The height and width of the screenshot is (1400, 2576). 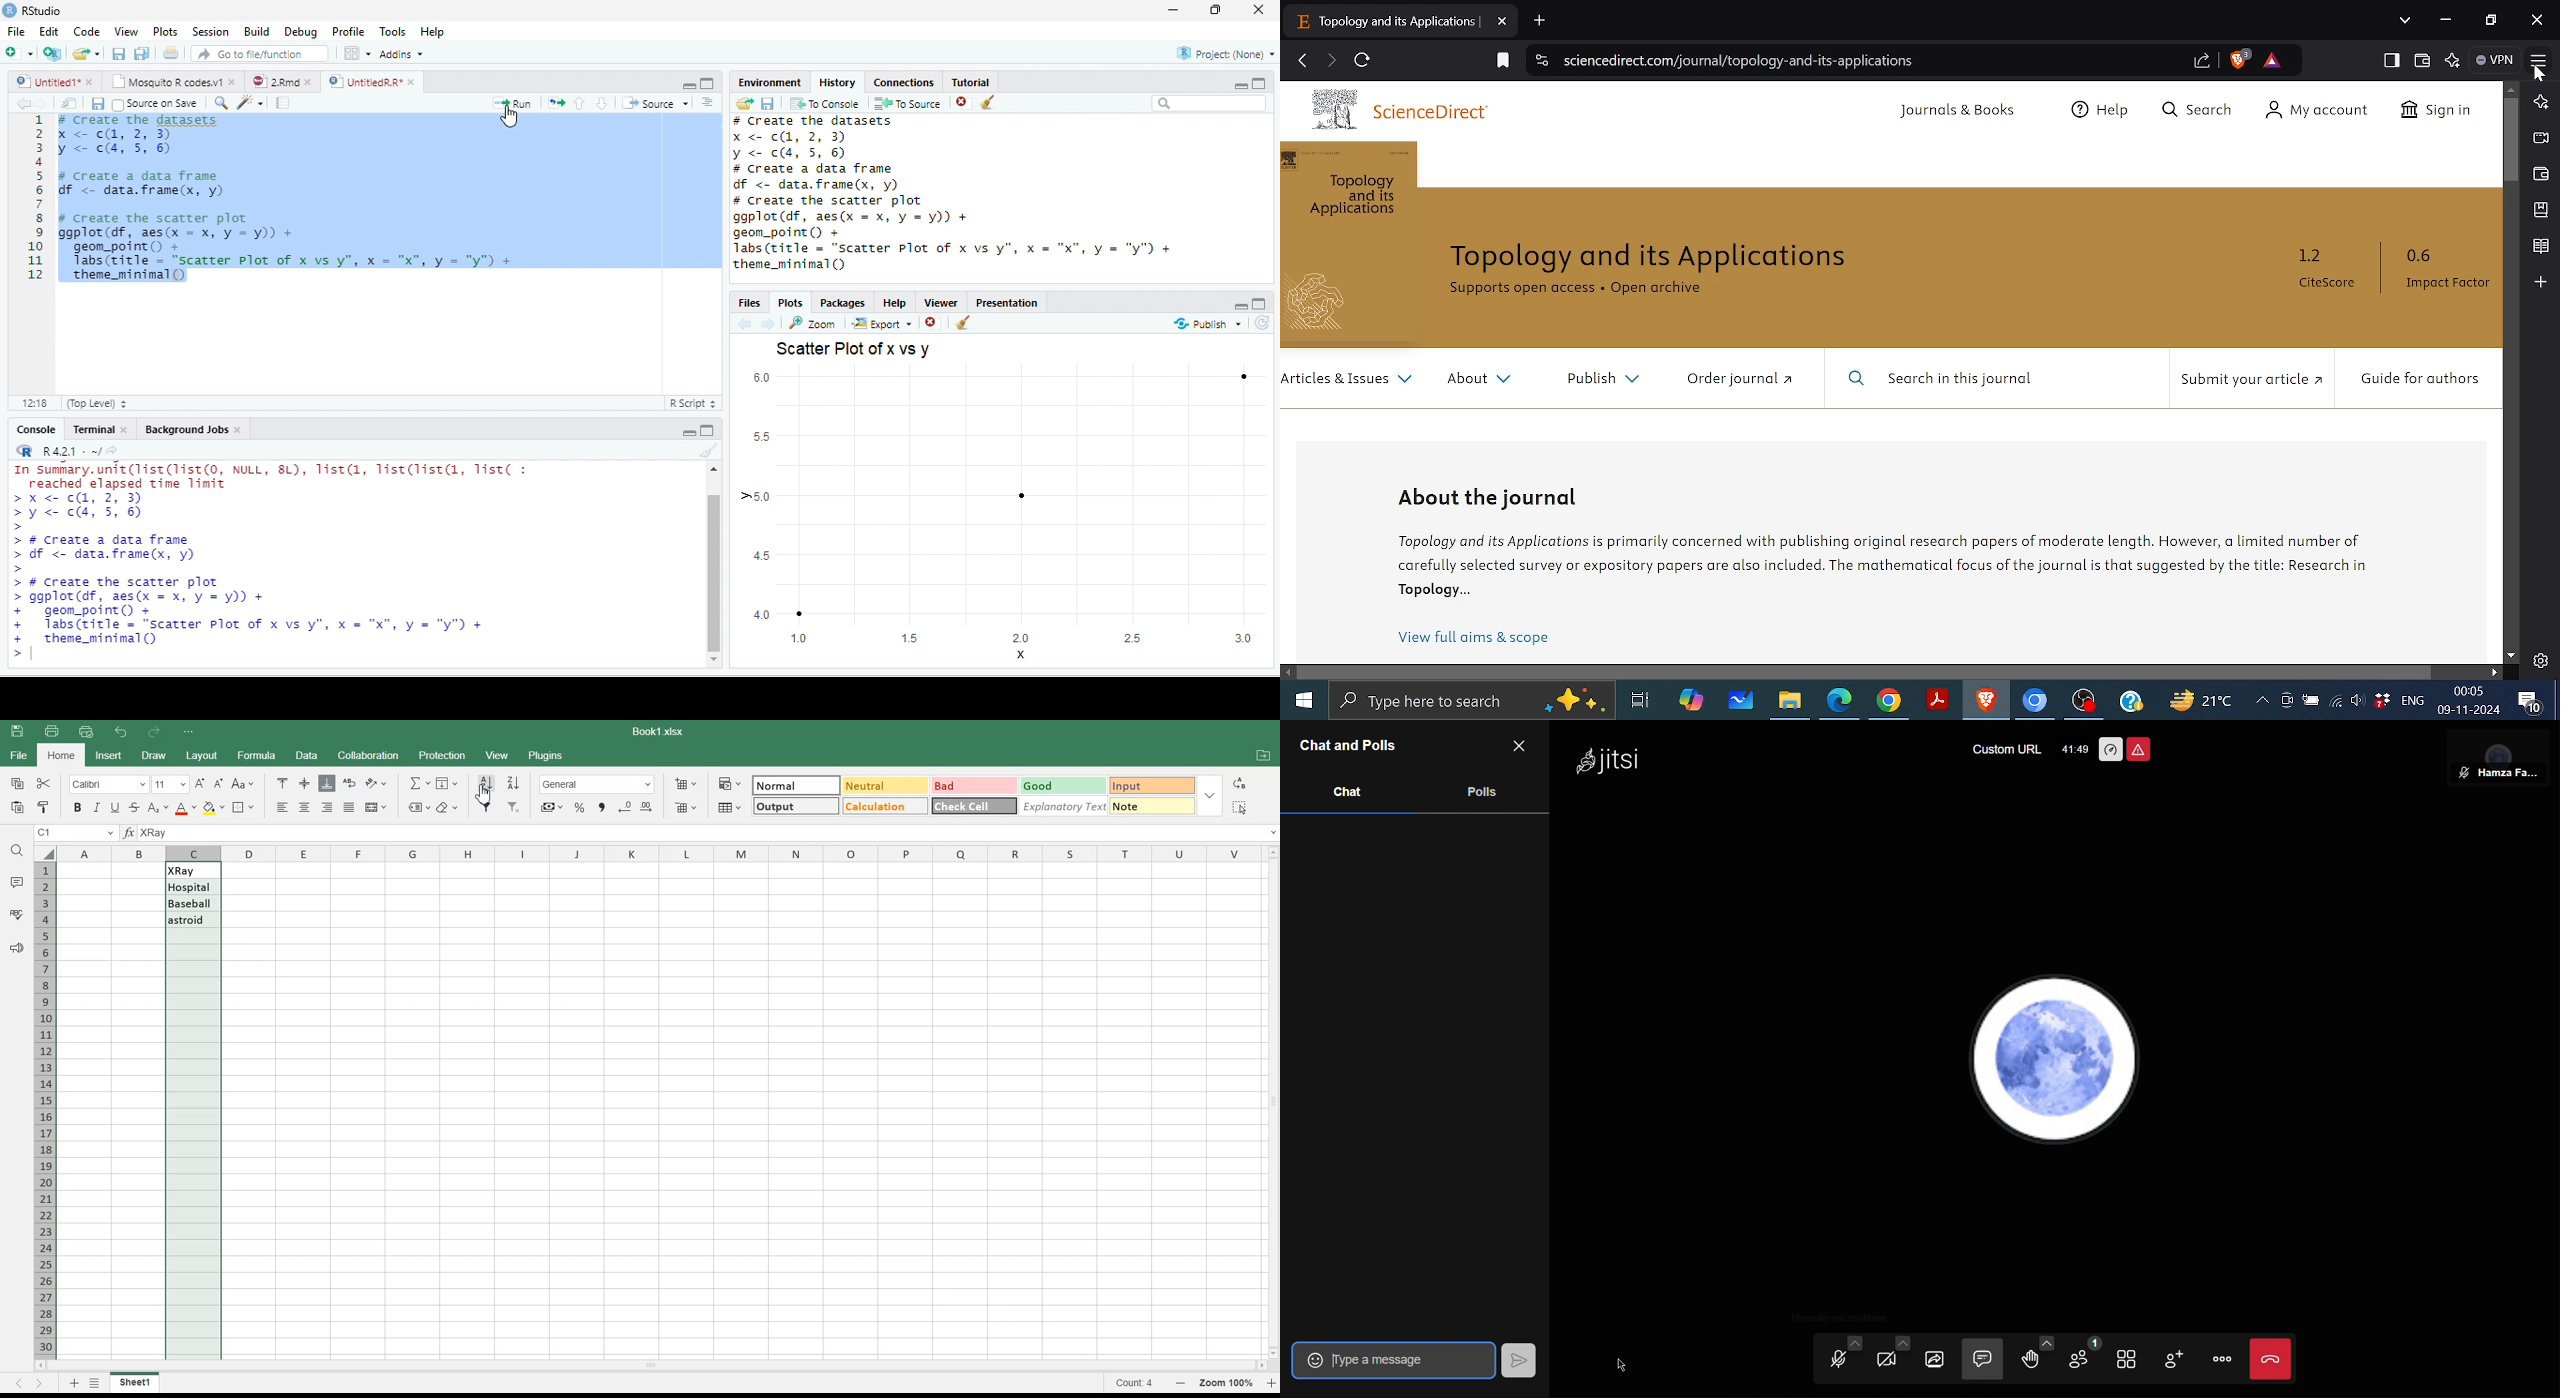 What do you see at coordinates (356, 53) in the screenshot?
I see `Workspace panes` at bounding box center [356, 53].